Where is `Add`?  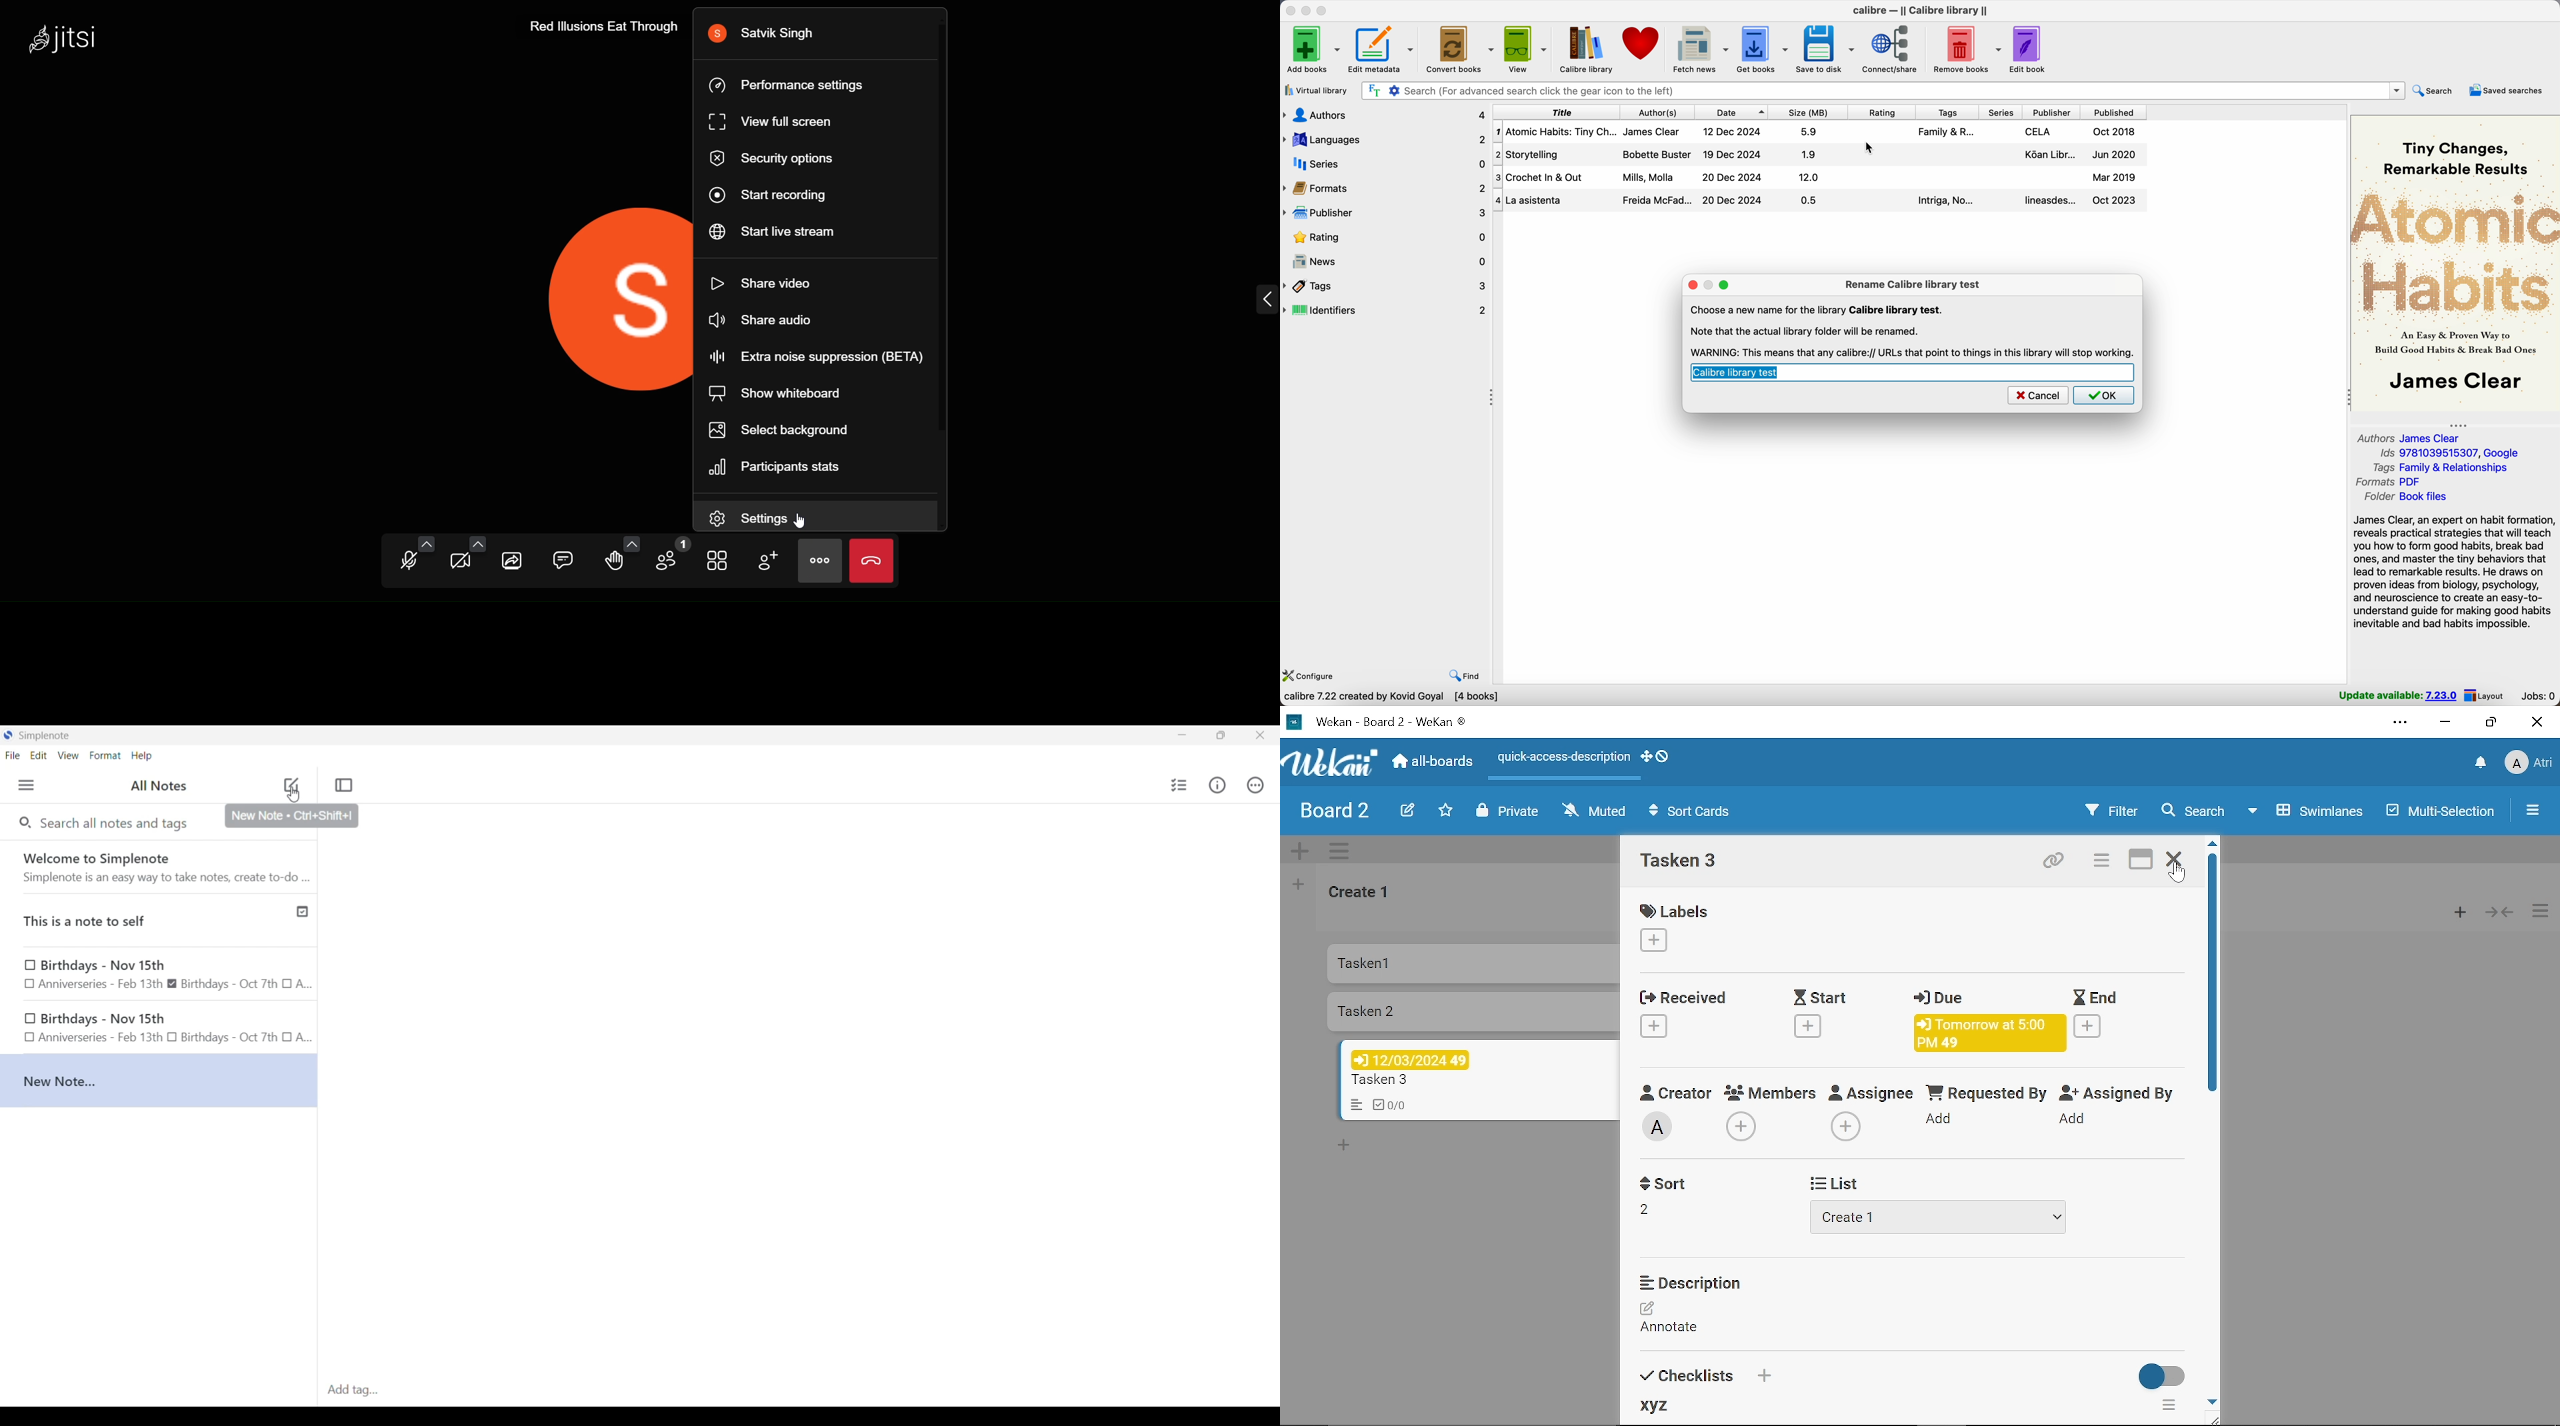
Add is located at coordinates (1296, 884).